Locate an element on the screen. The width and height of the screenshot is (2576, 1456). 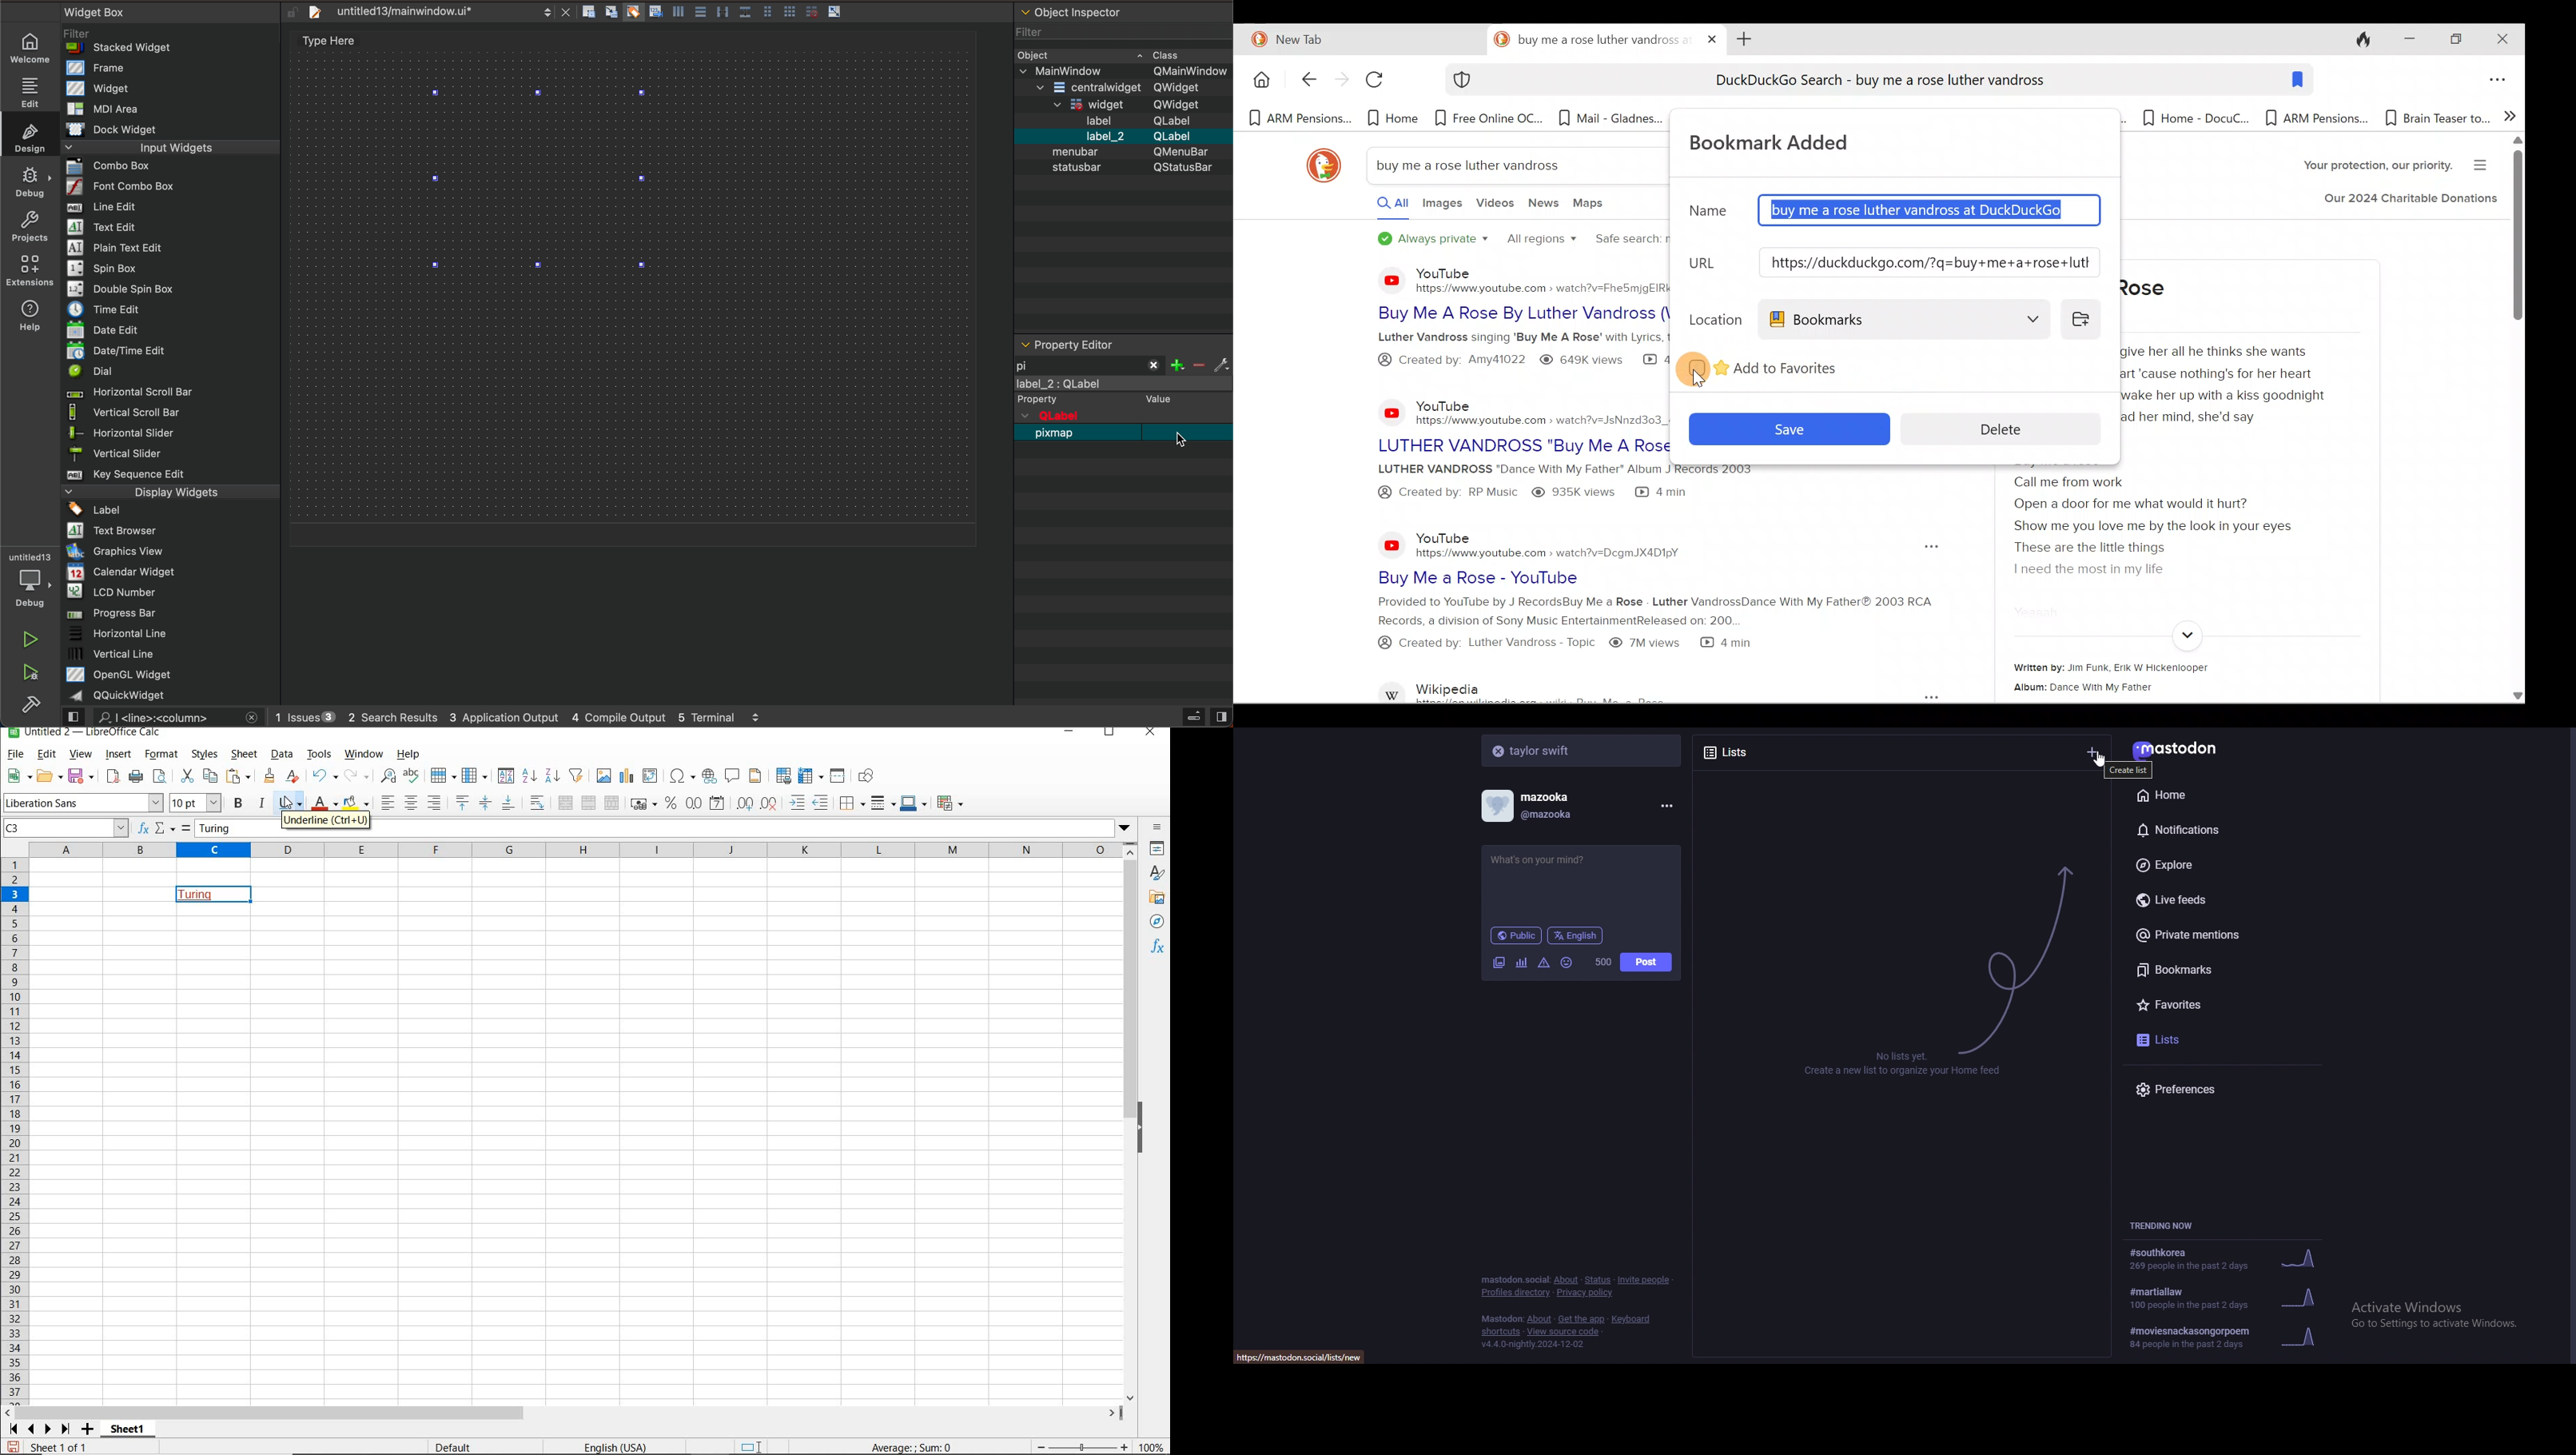
image is located at coordinates (1498, 963).